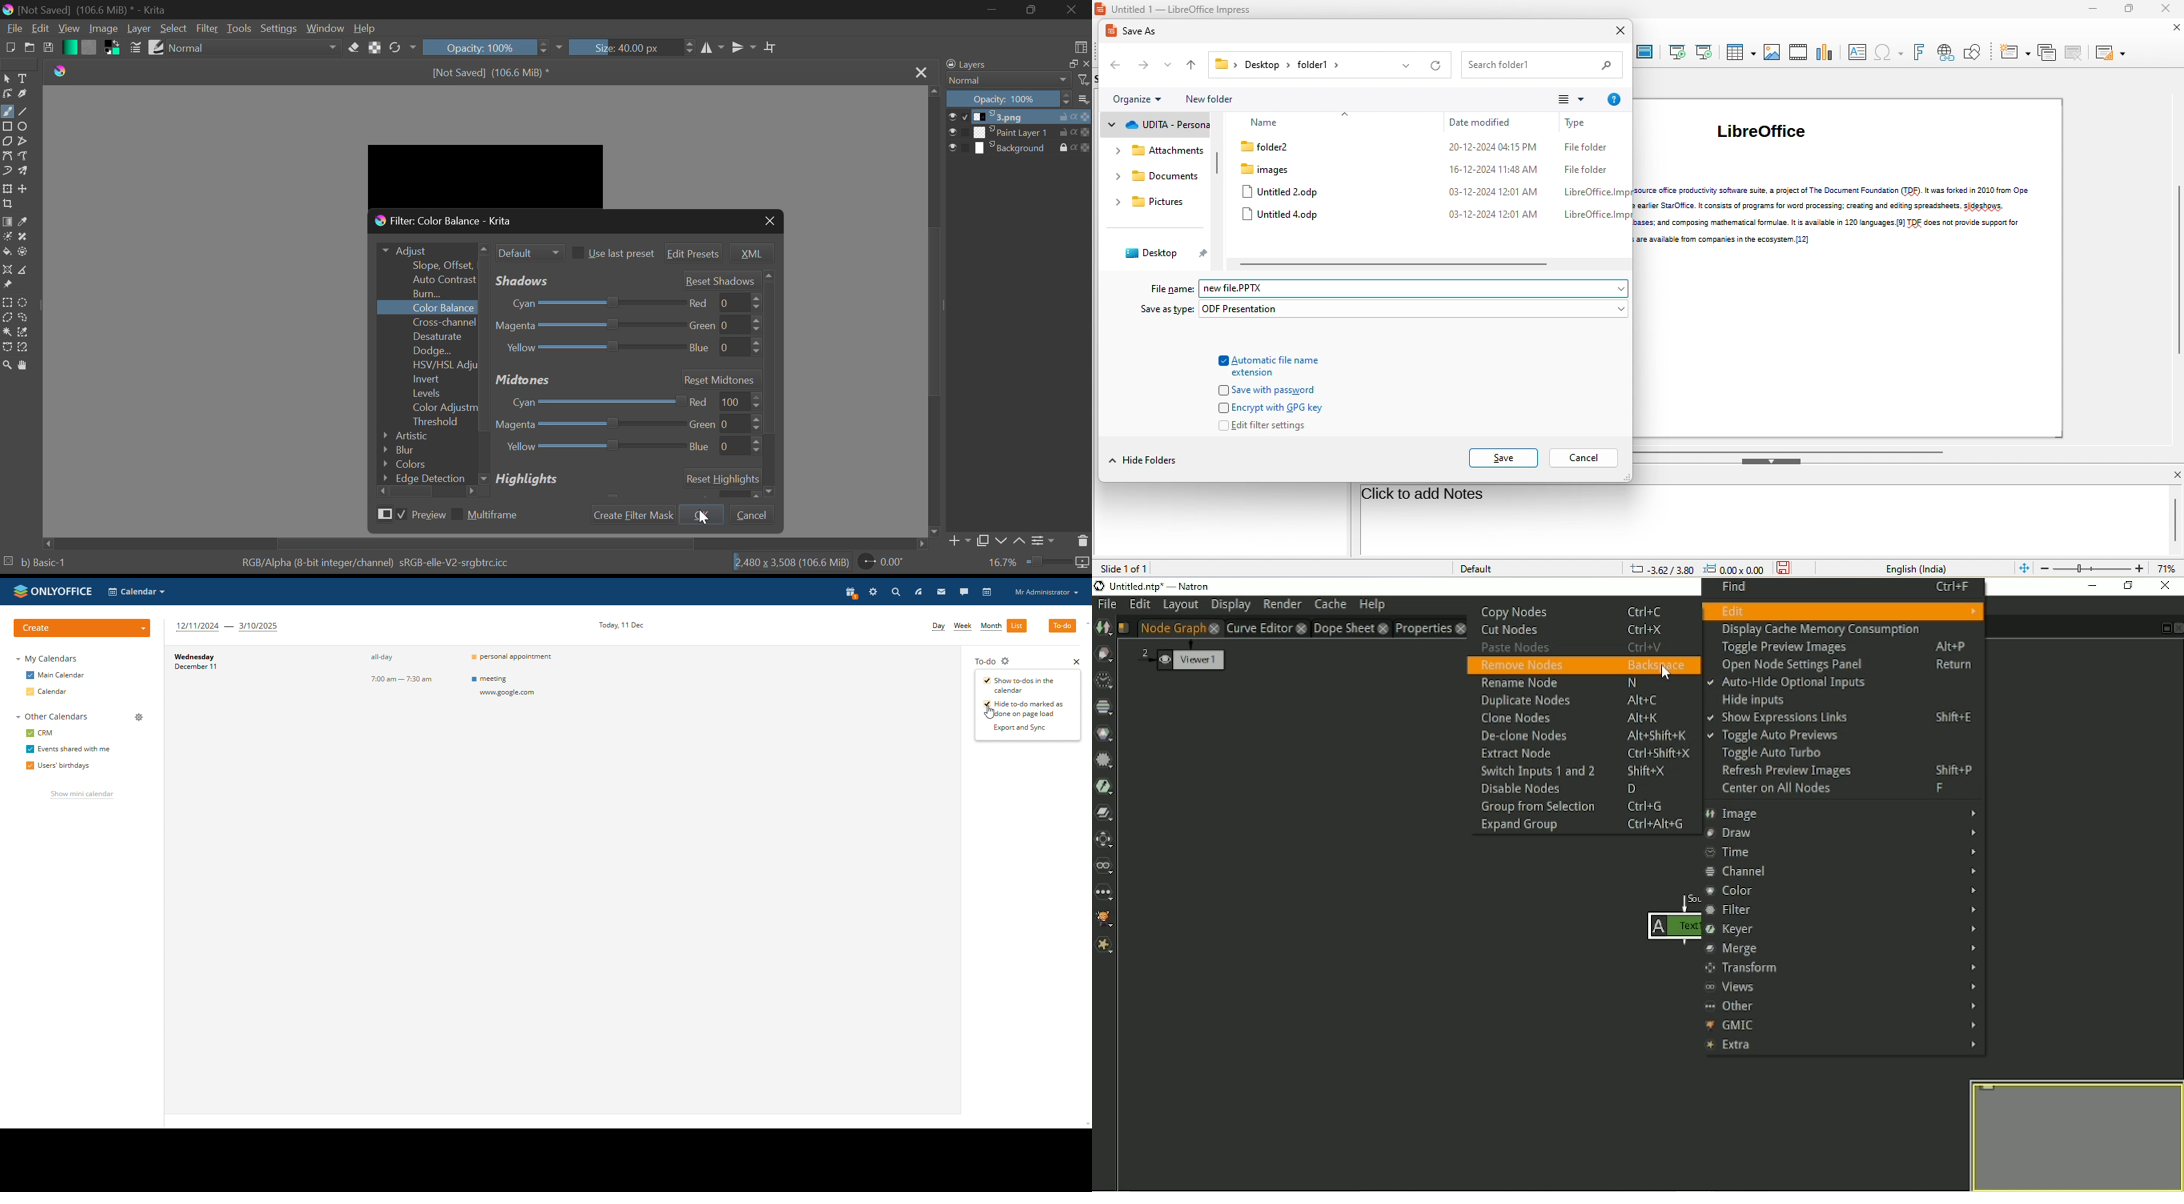 The width and height of the screenshot is (2184, 1204). Describe the element at coordinates (1030, 10) in the screenshot. I see `Minimize` at that location.